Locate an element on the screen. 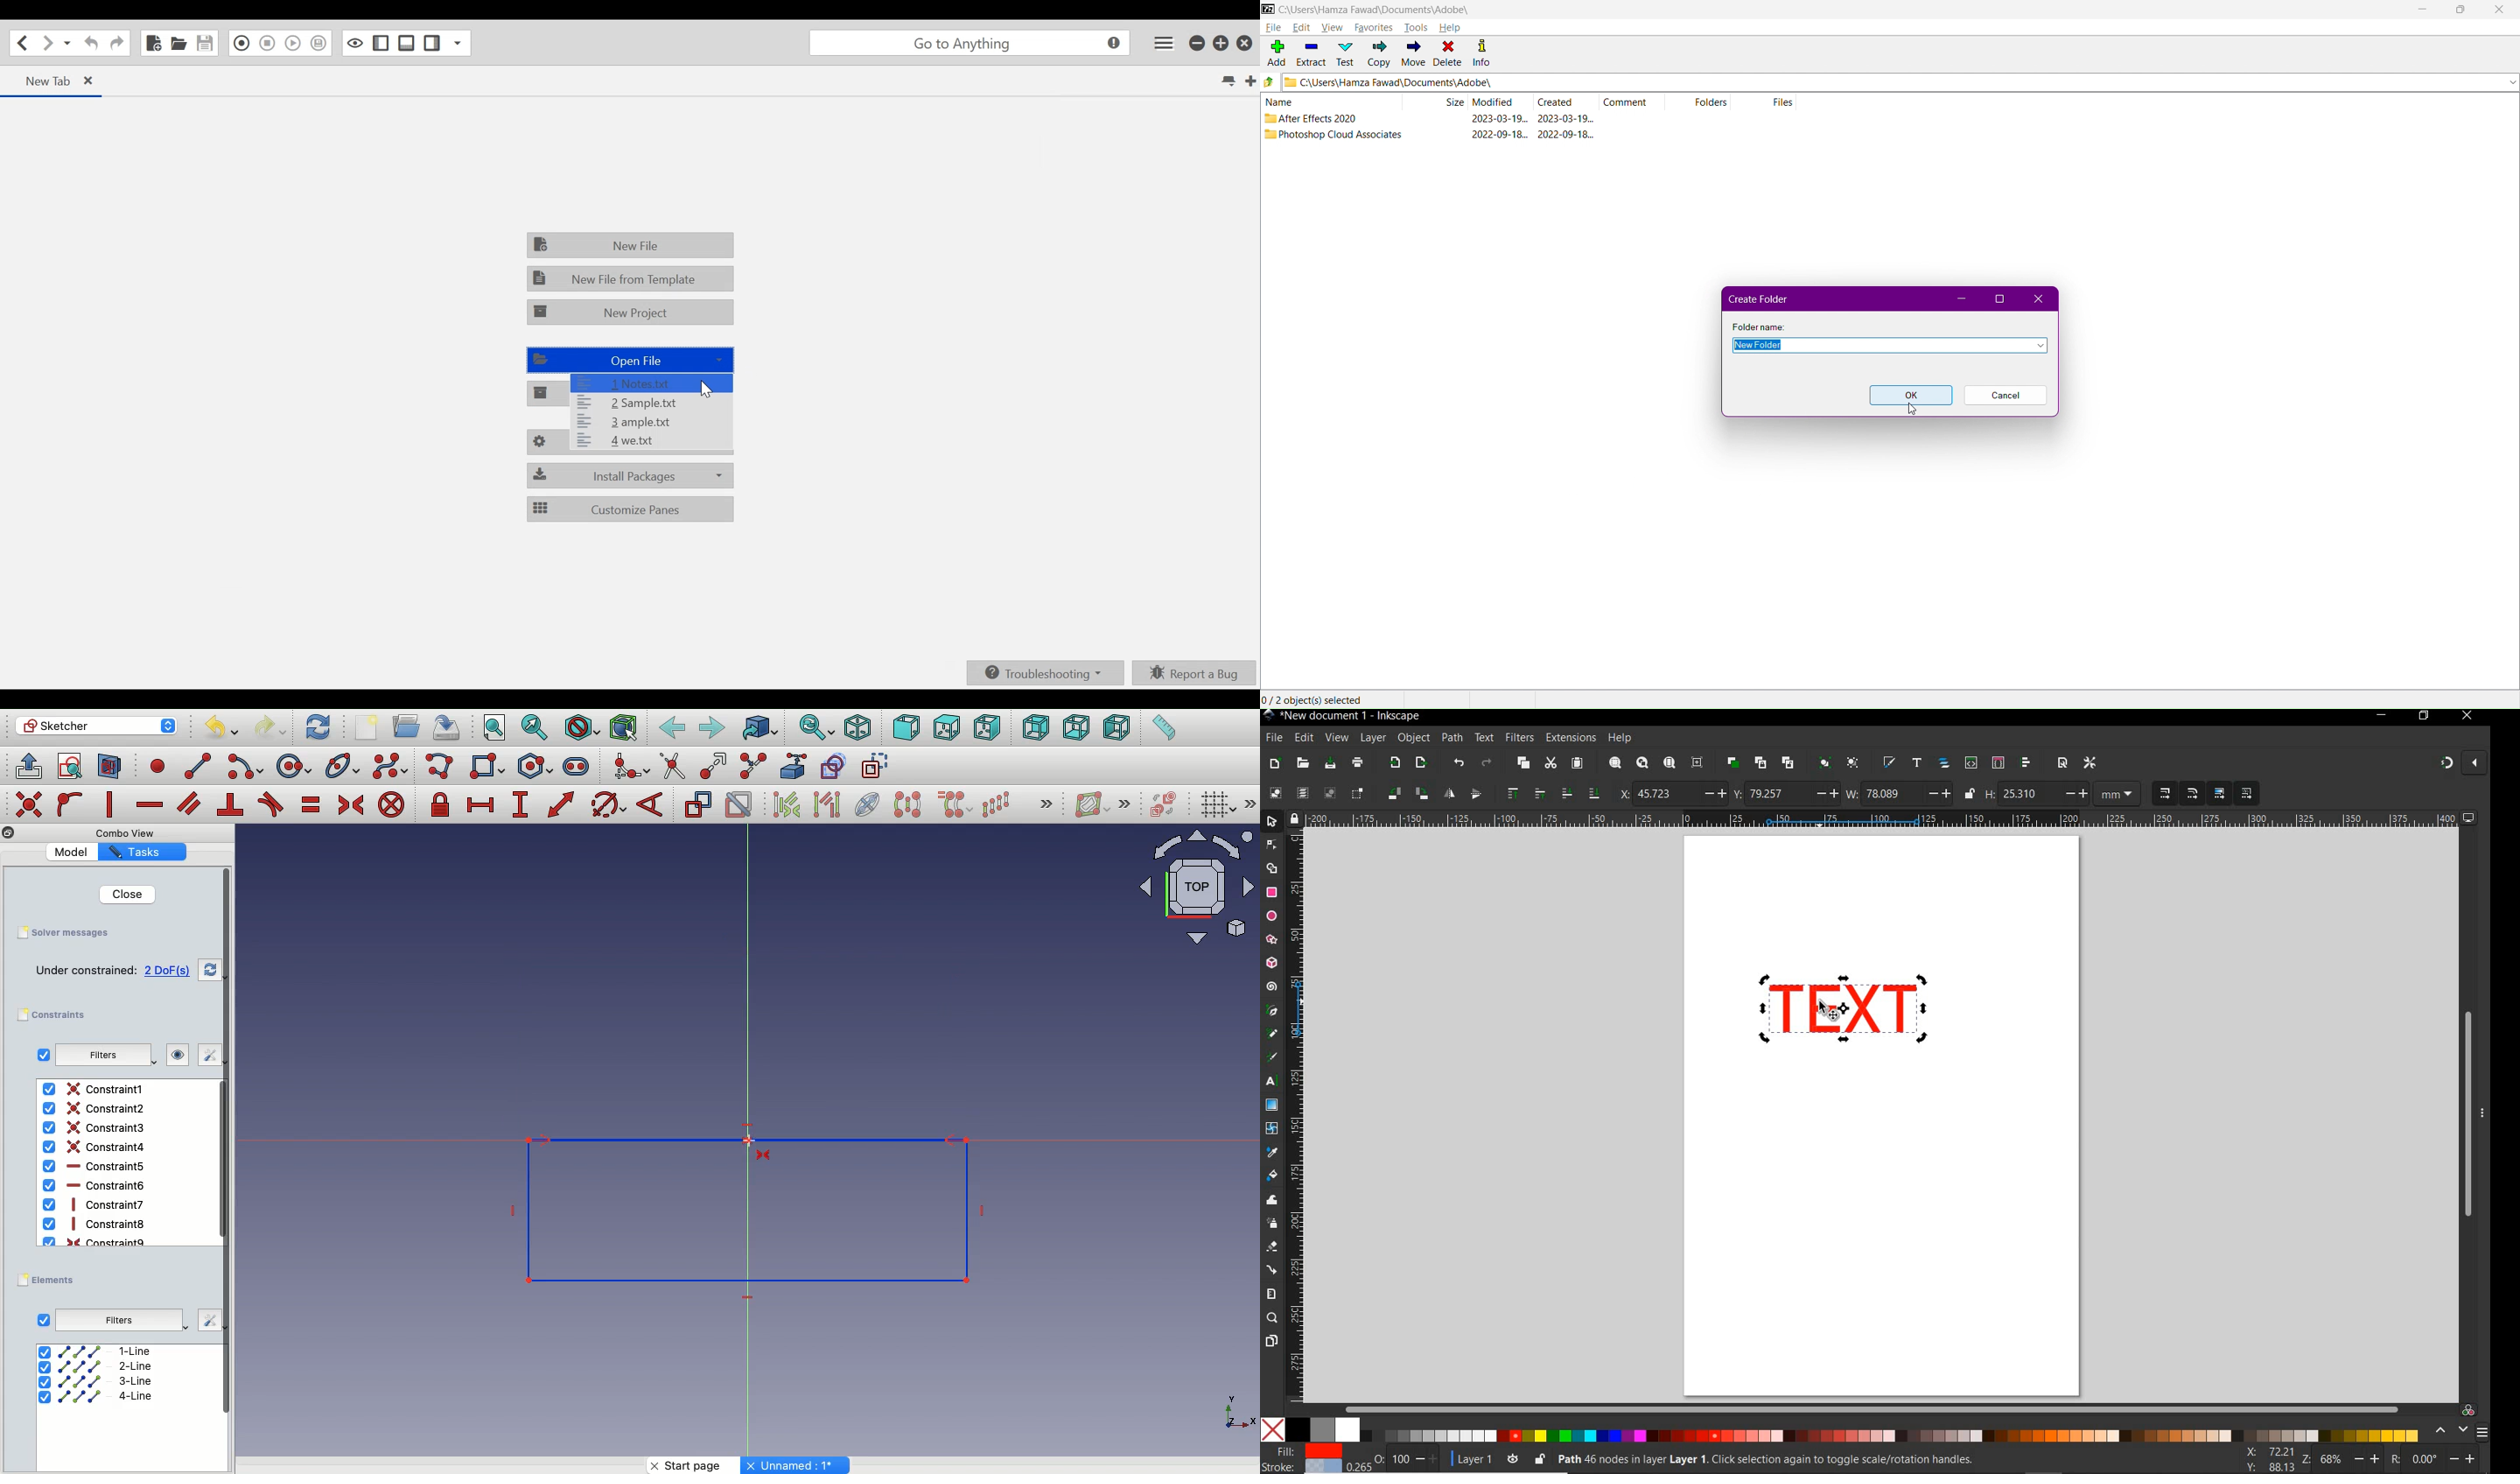 This screenshot has height=1484, width=2520. Favorites is located at coordinates (1375, 26).